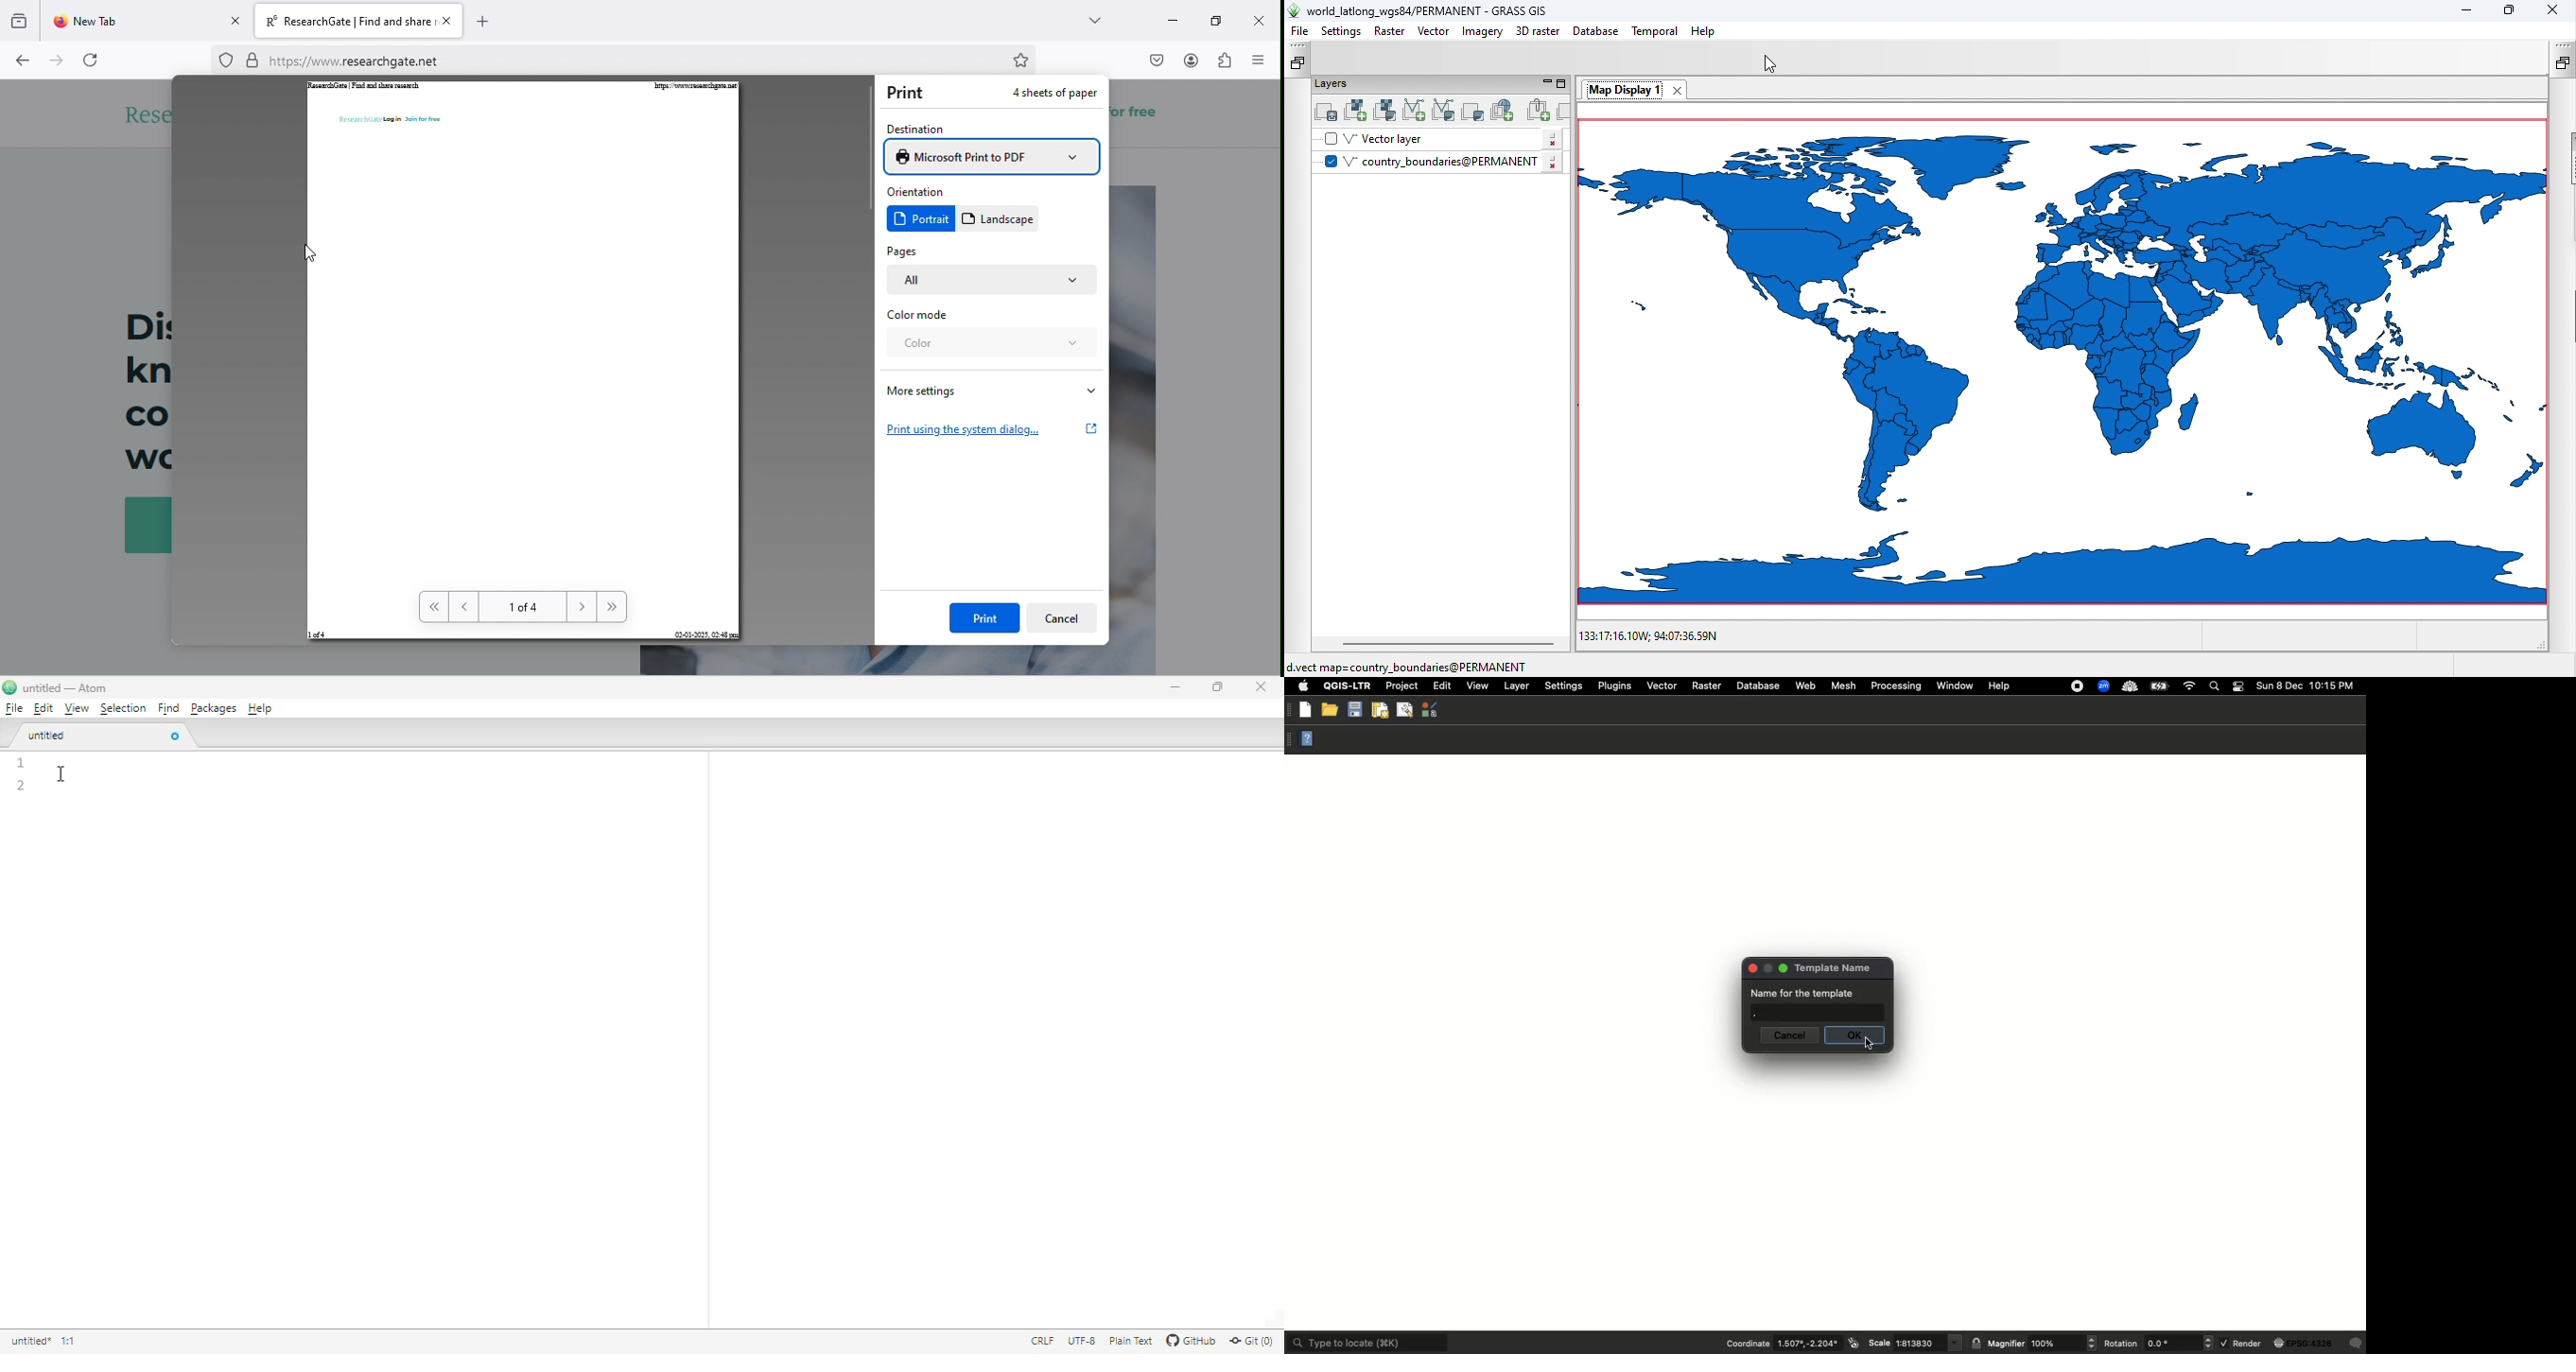  I want to click on lock, so click(1978, 1343).